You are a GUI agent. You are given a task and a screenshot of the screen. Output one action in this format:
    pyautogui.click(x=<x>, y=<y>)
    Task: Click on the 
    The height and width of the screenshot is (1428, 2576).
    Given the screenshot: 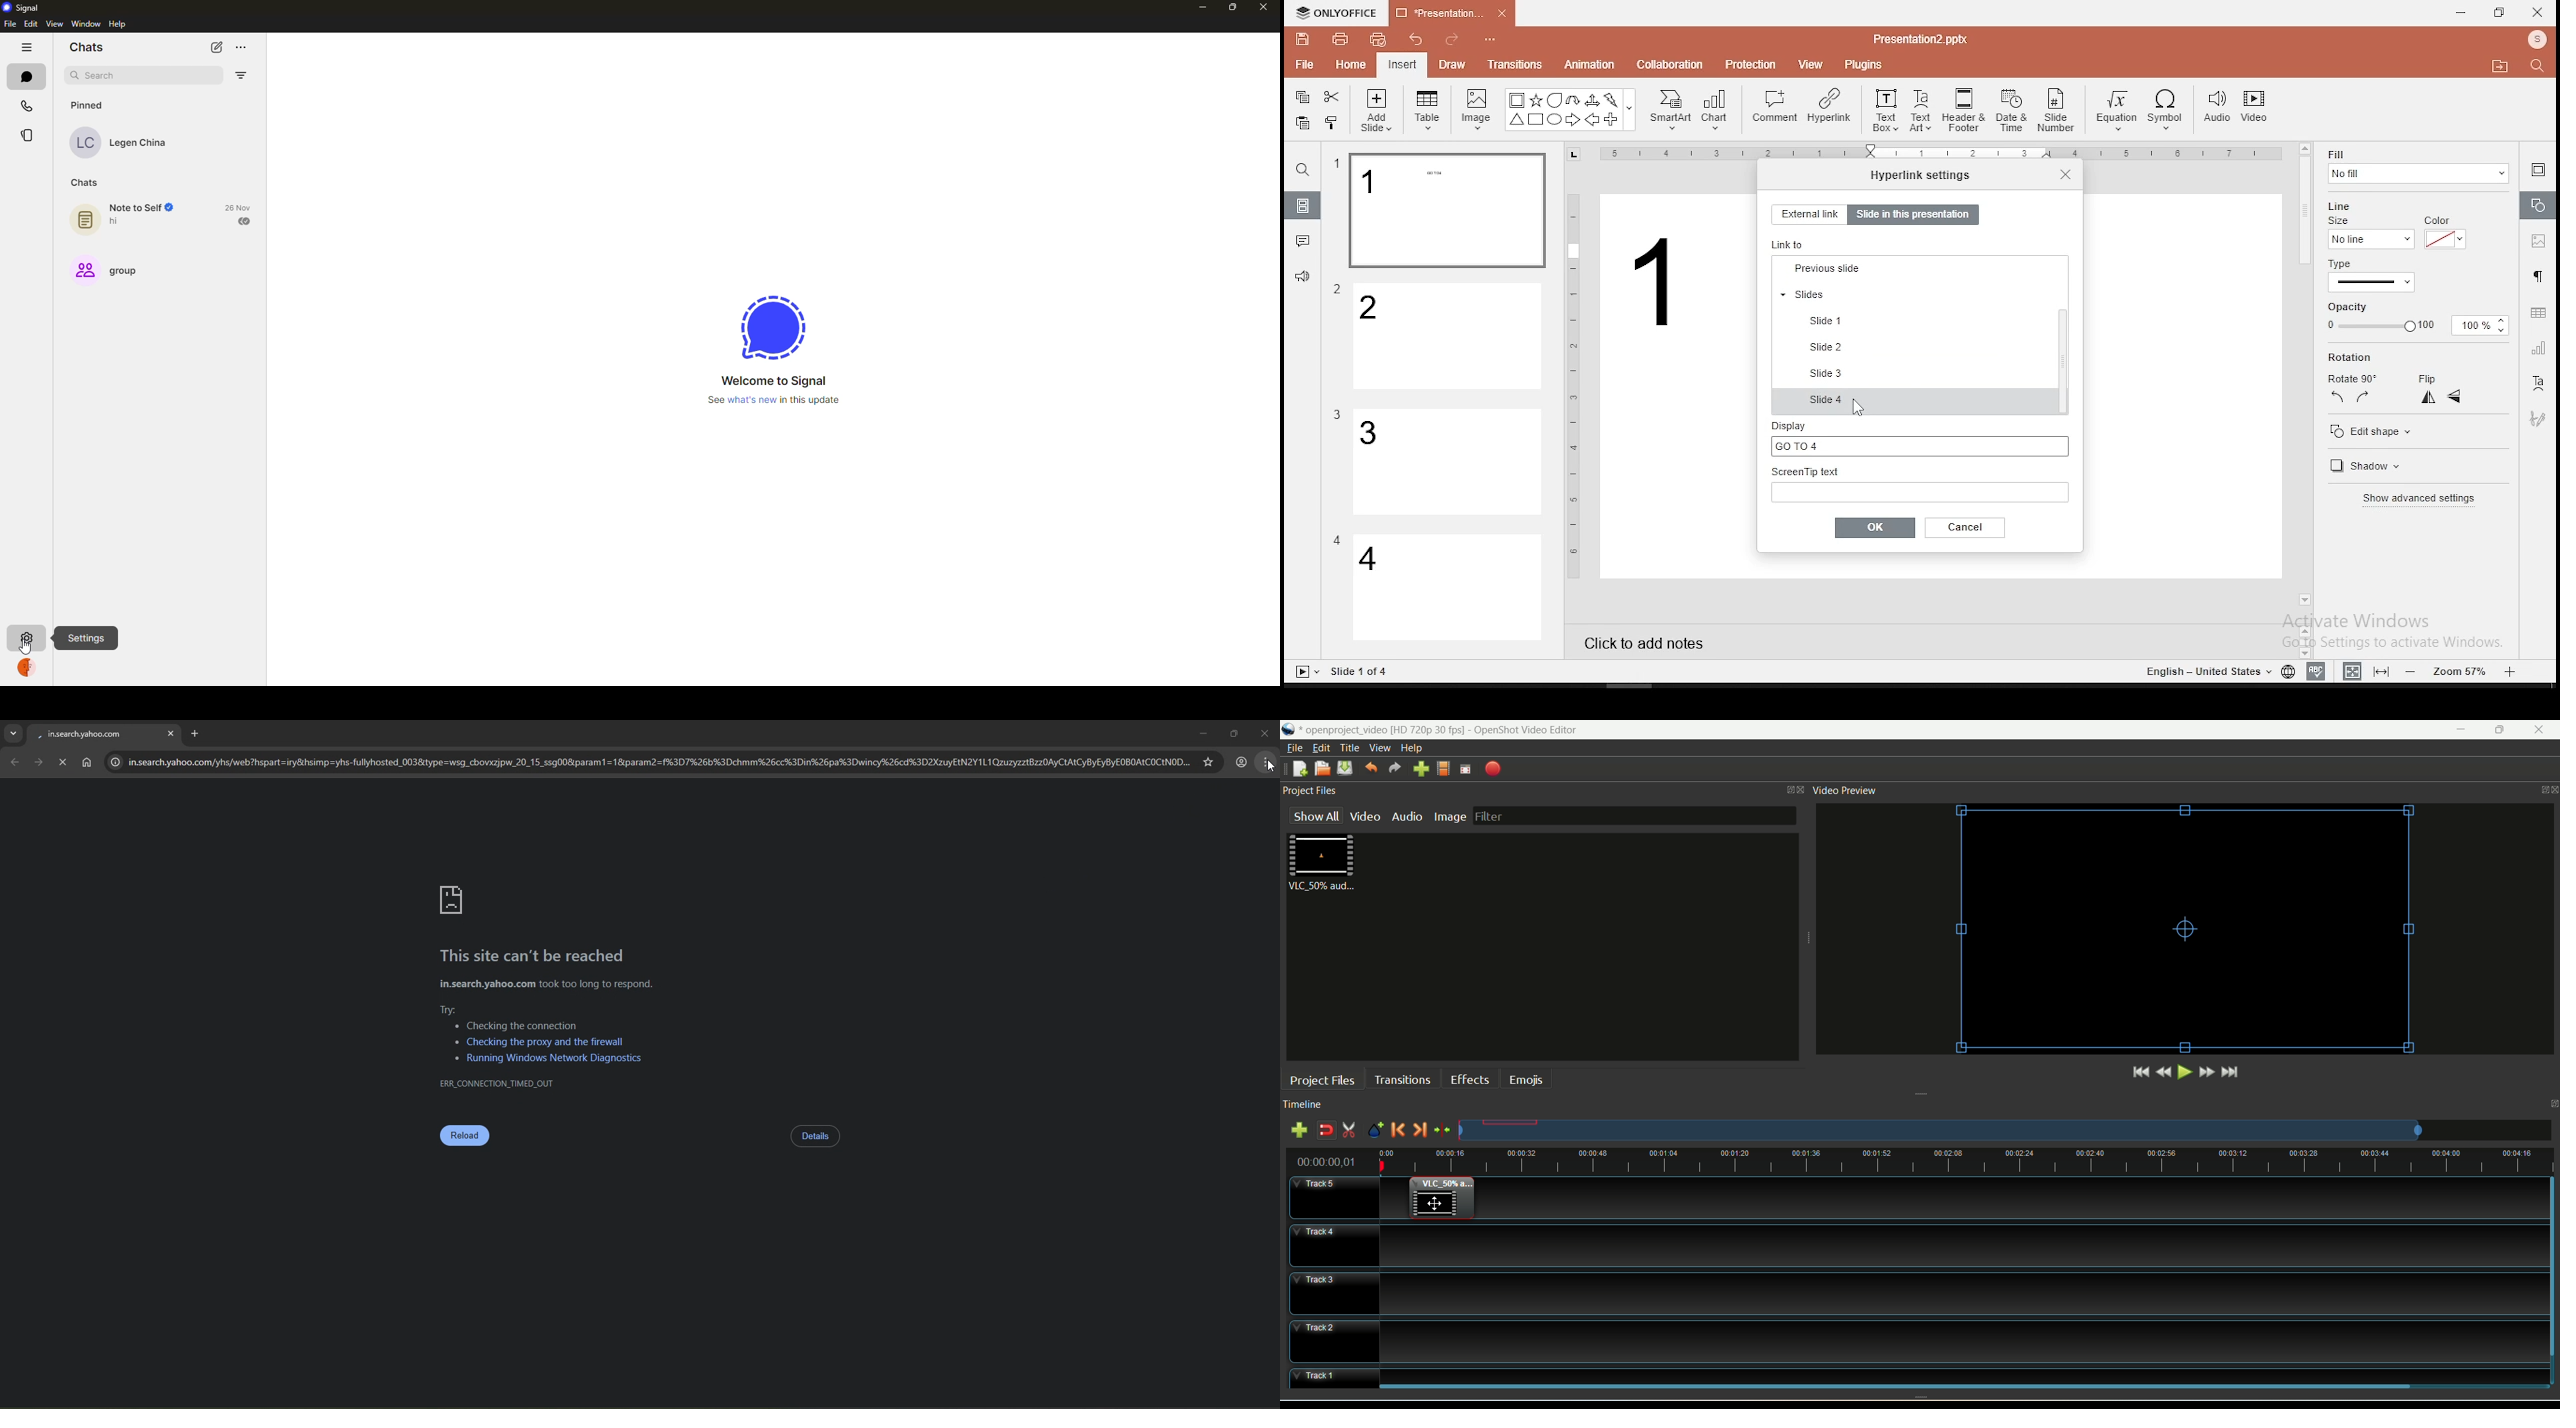 What is the action you would take?
    pyautogui.click(x=1338, y=290)
    